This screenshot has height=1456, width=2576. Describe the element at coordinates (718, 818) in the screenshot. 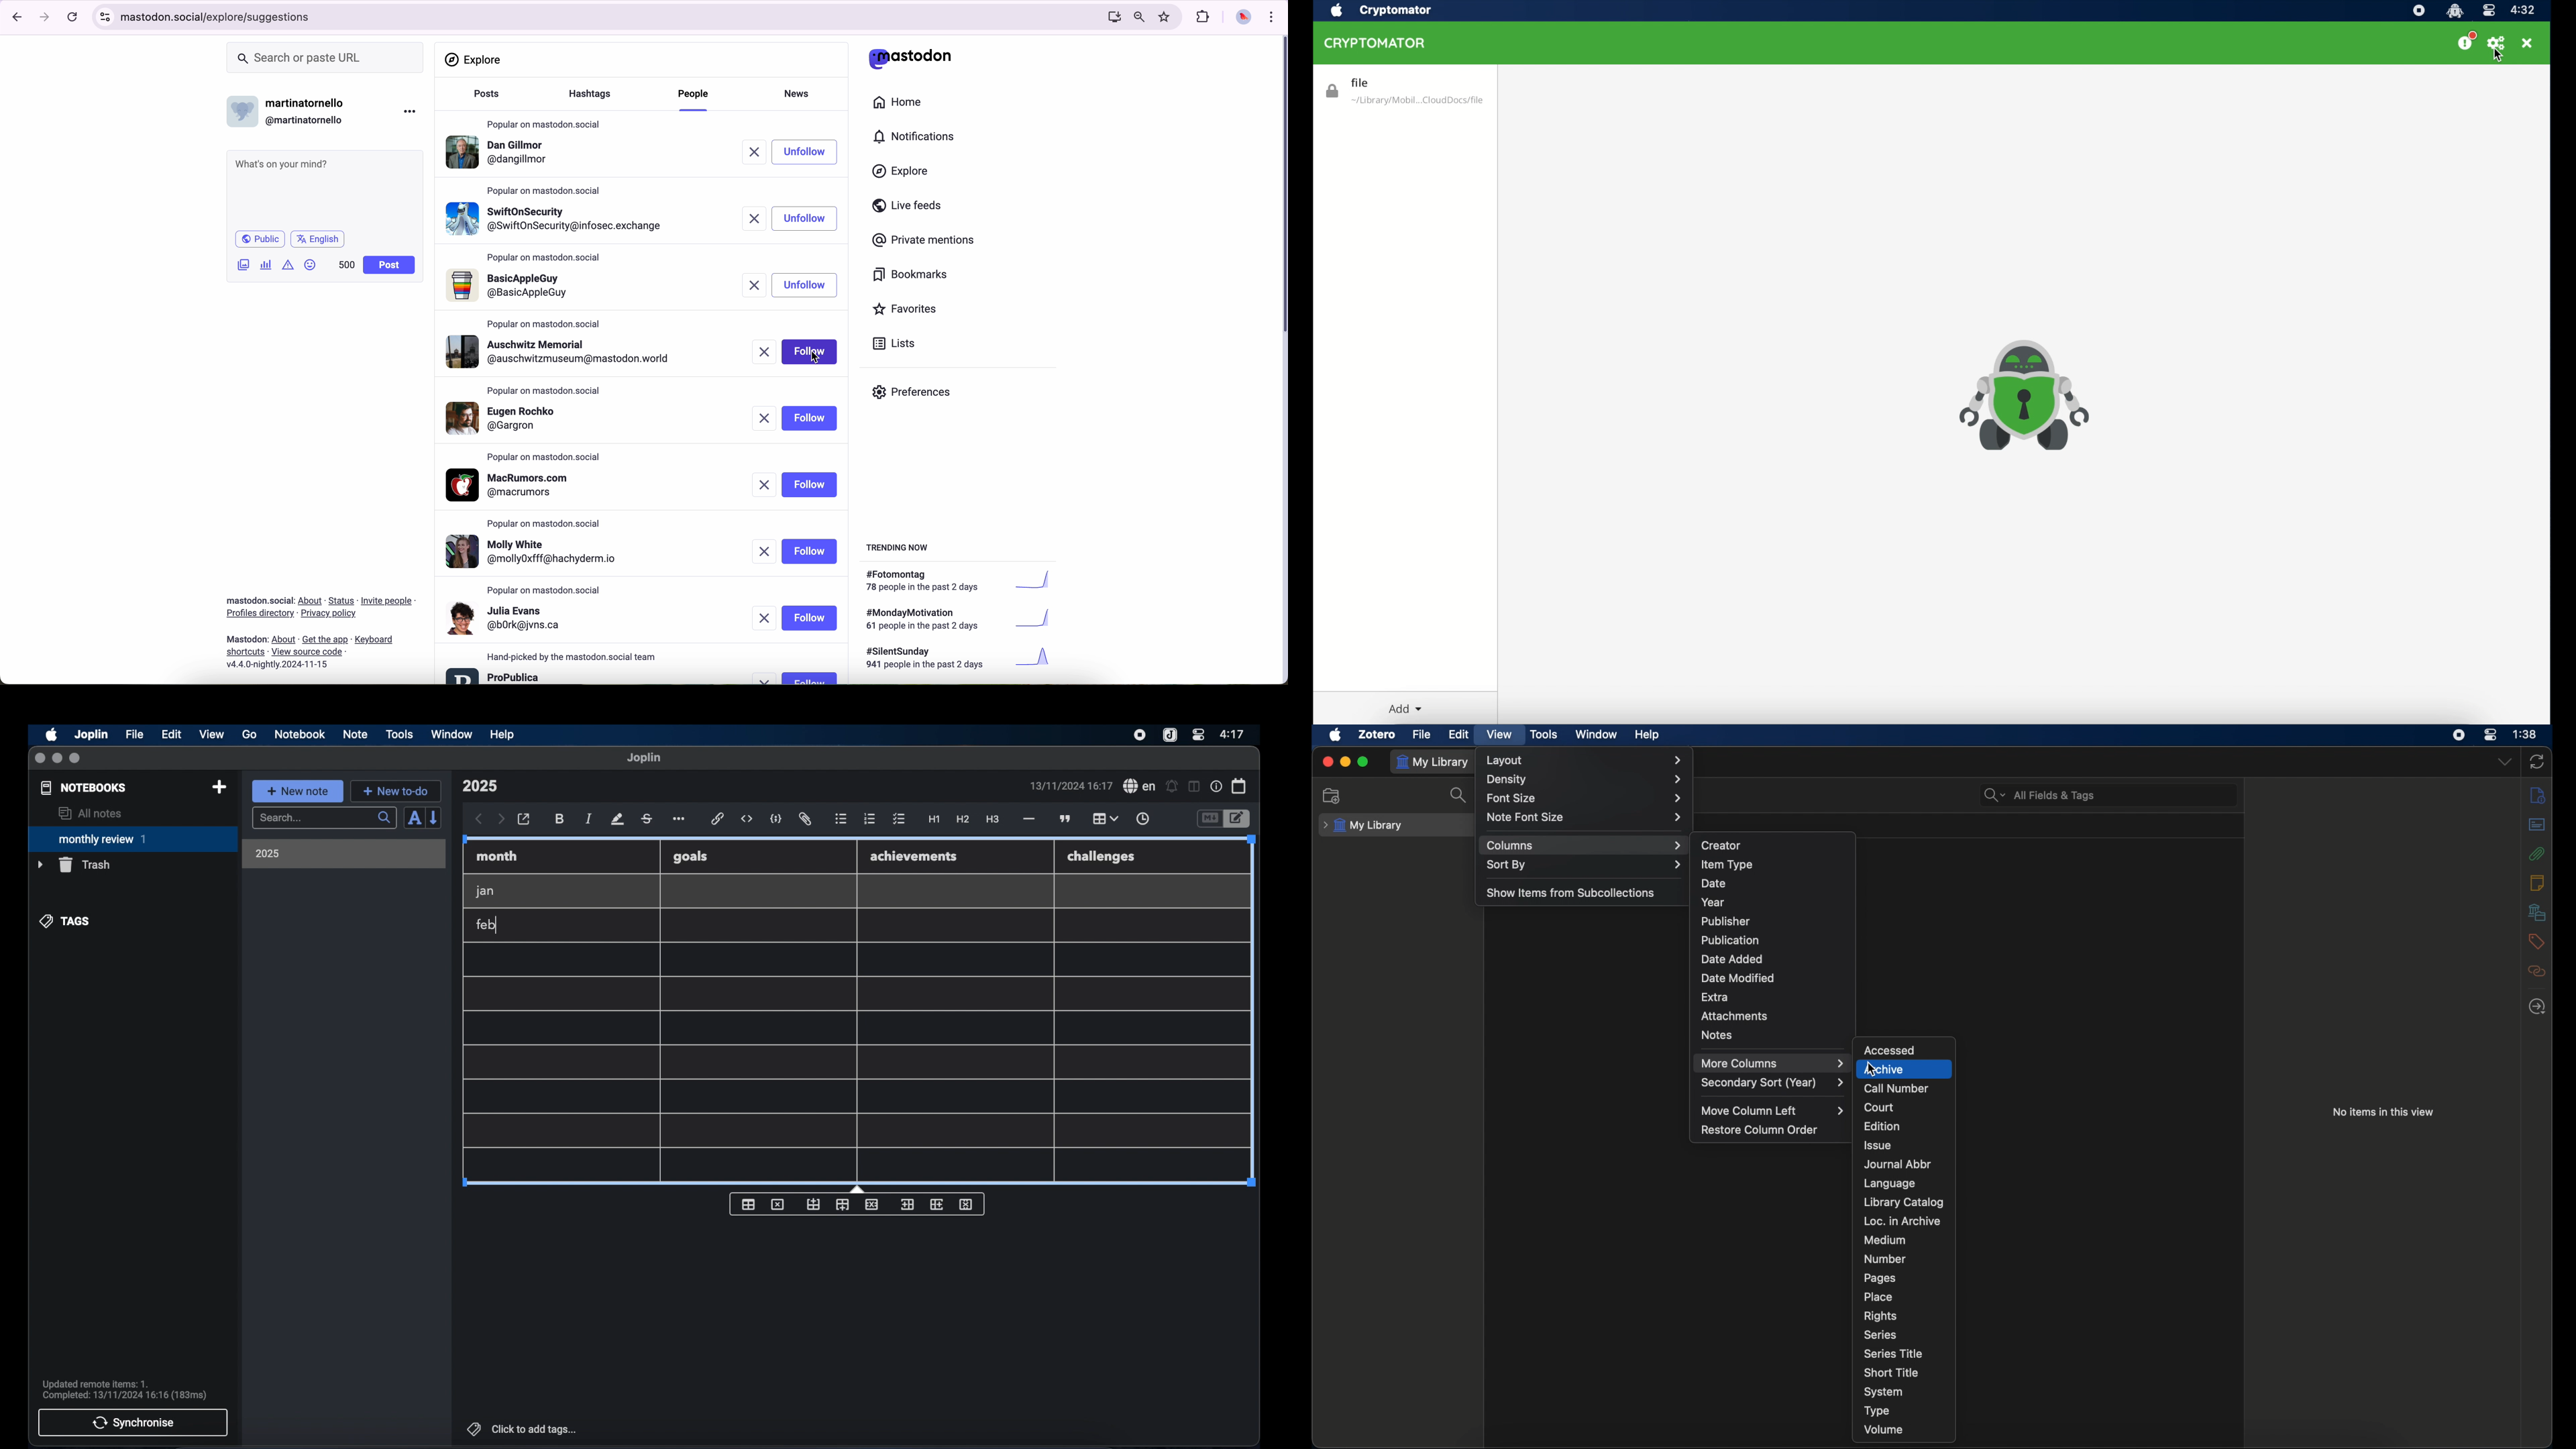

I see `hyperlink` at that location.